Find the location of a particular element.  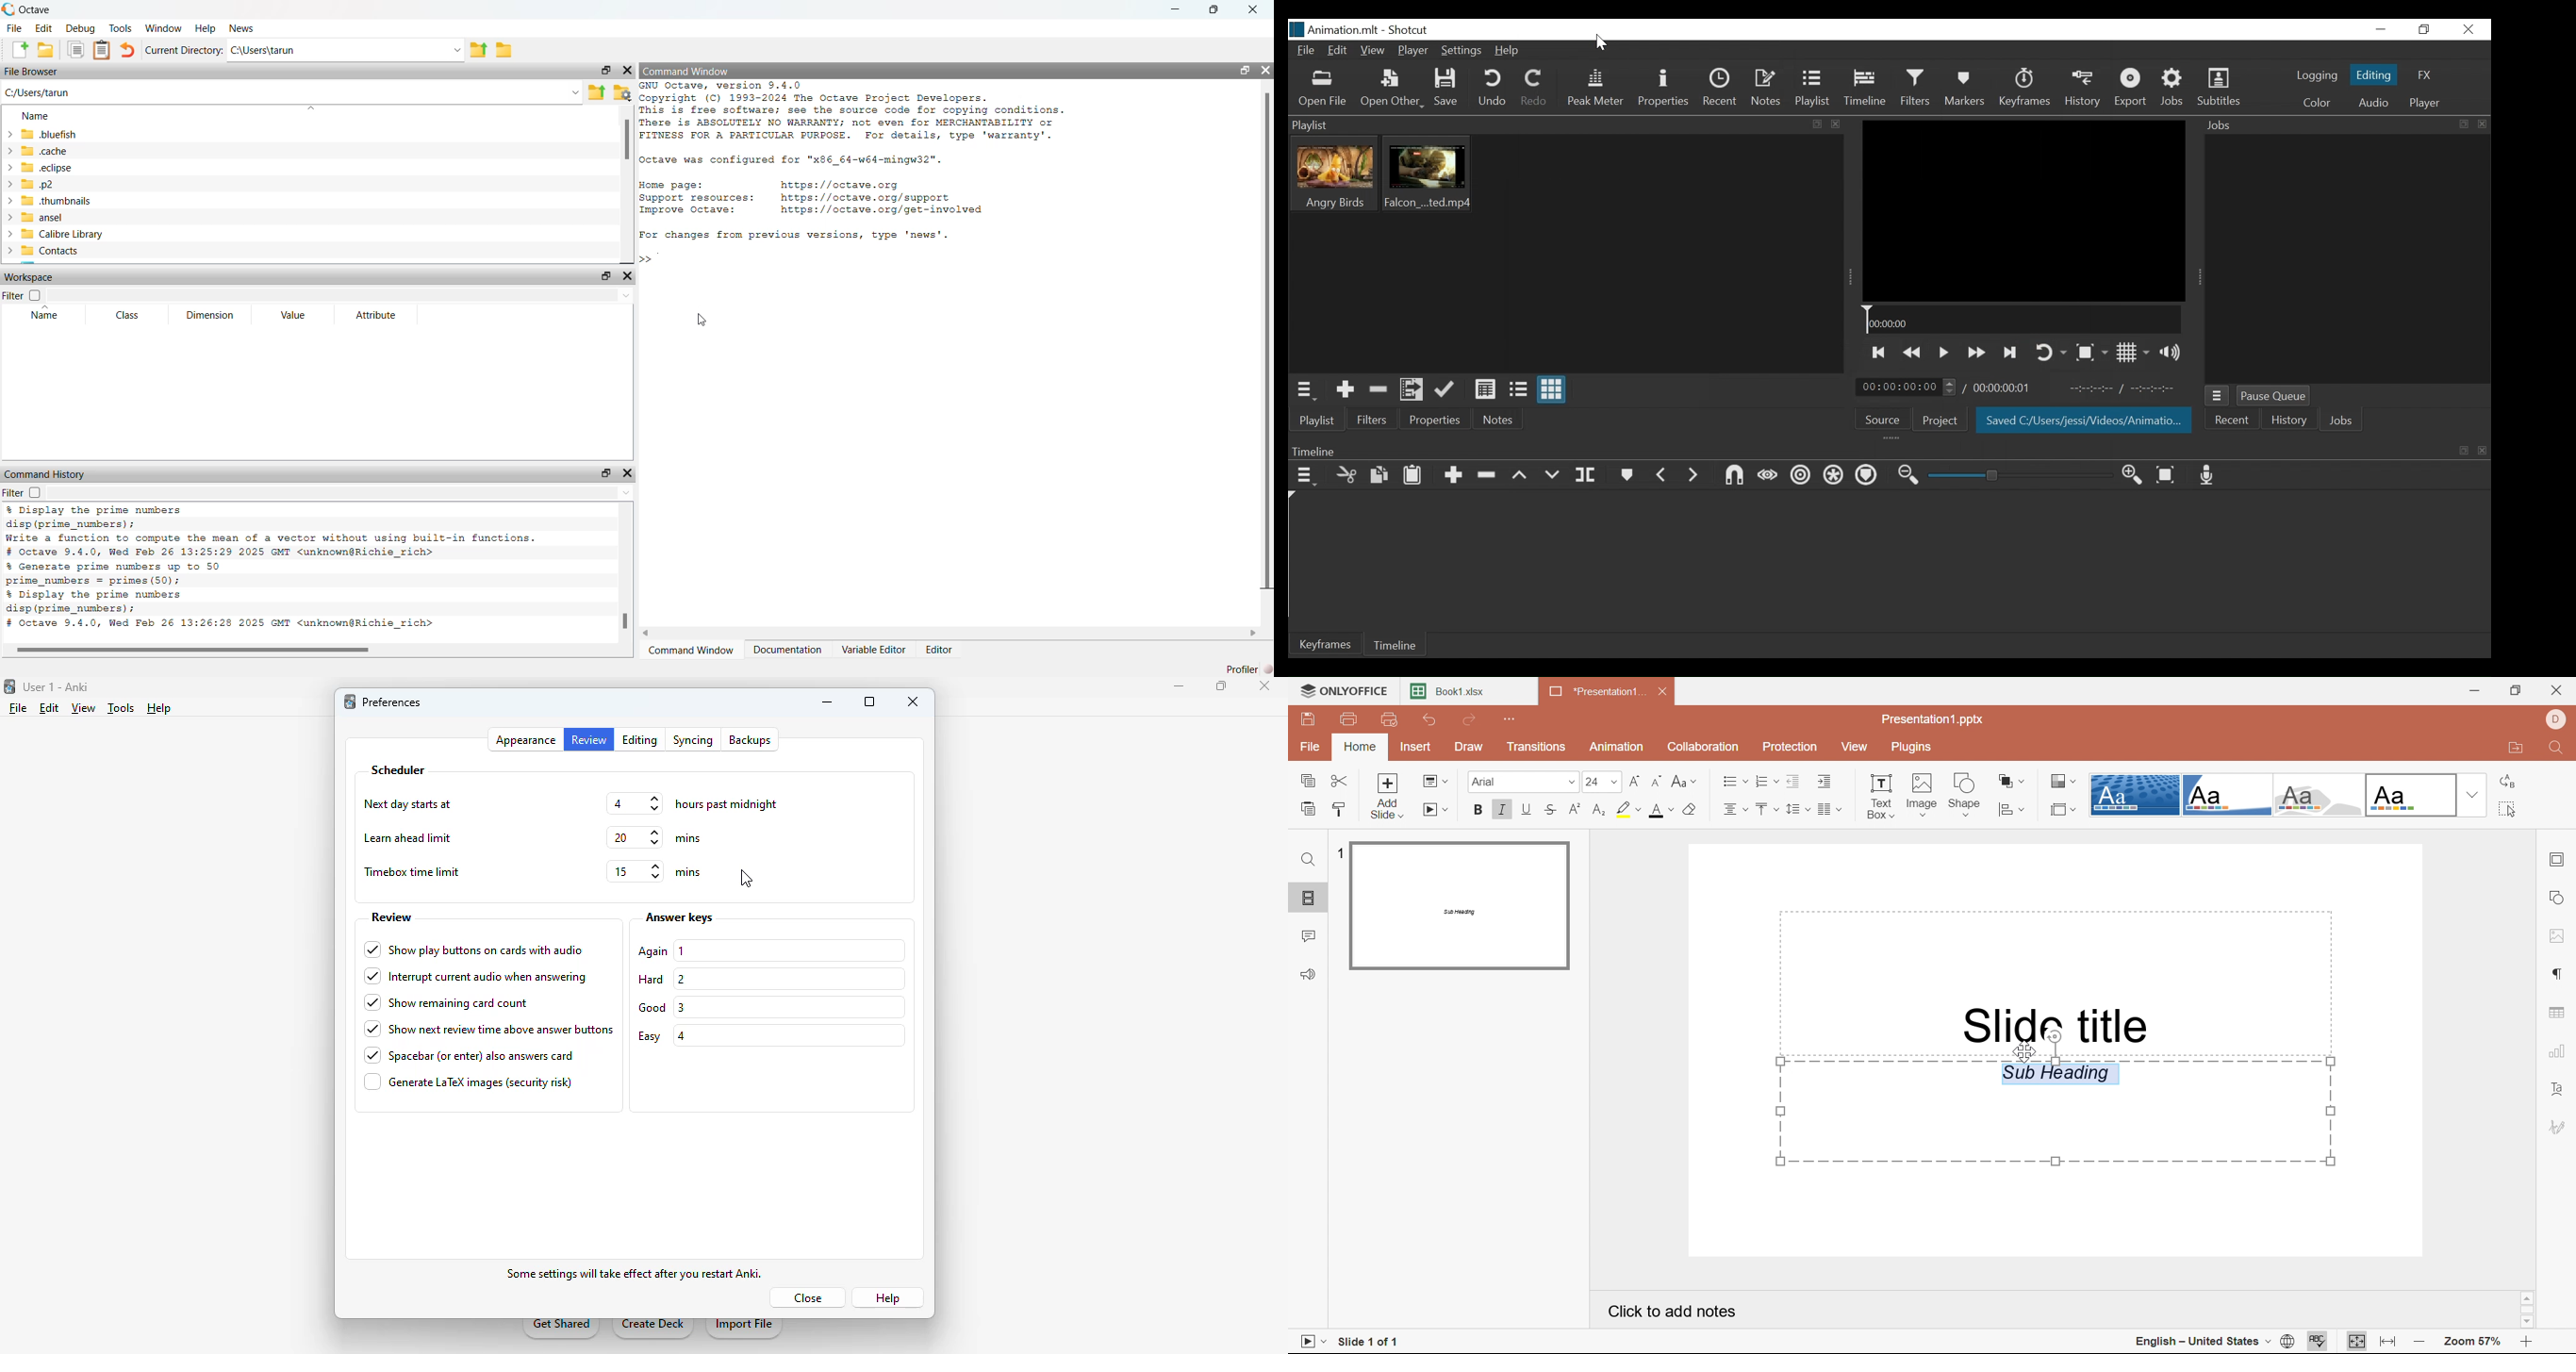

For changes from previous versions, type 'news'. is located at coordinates (798, 236).